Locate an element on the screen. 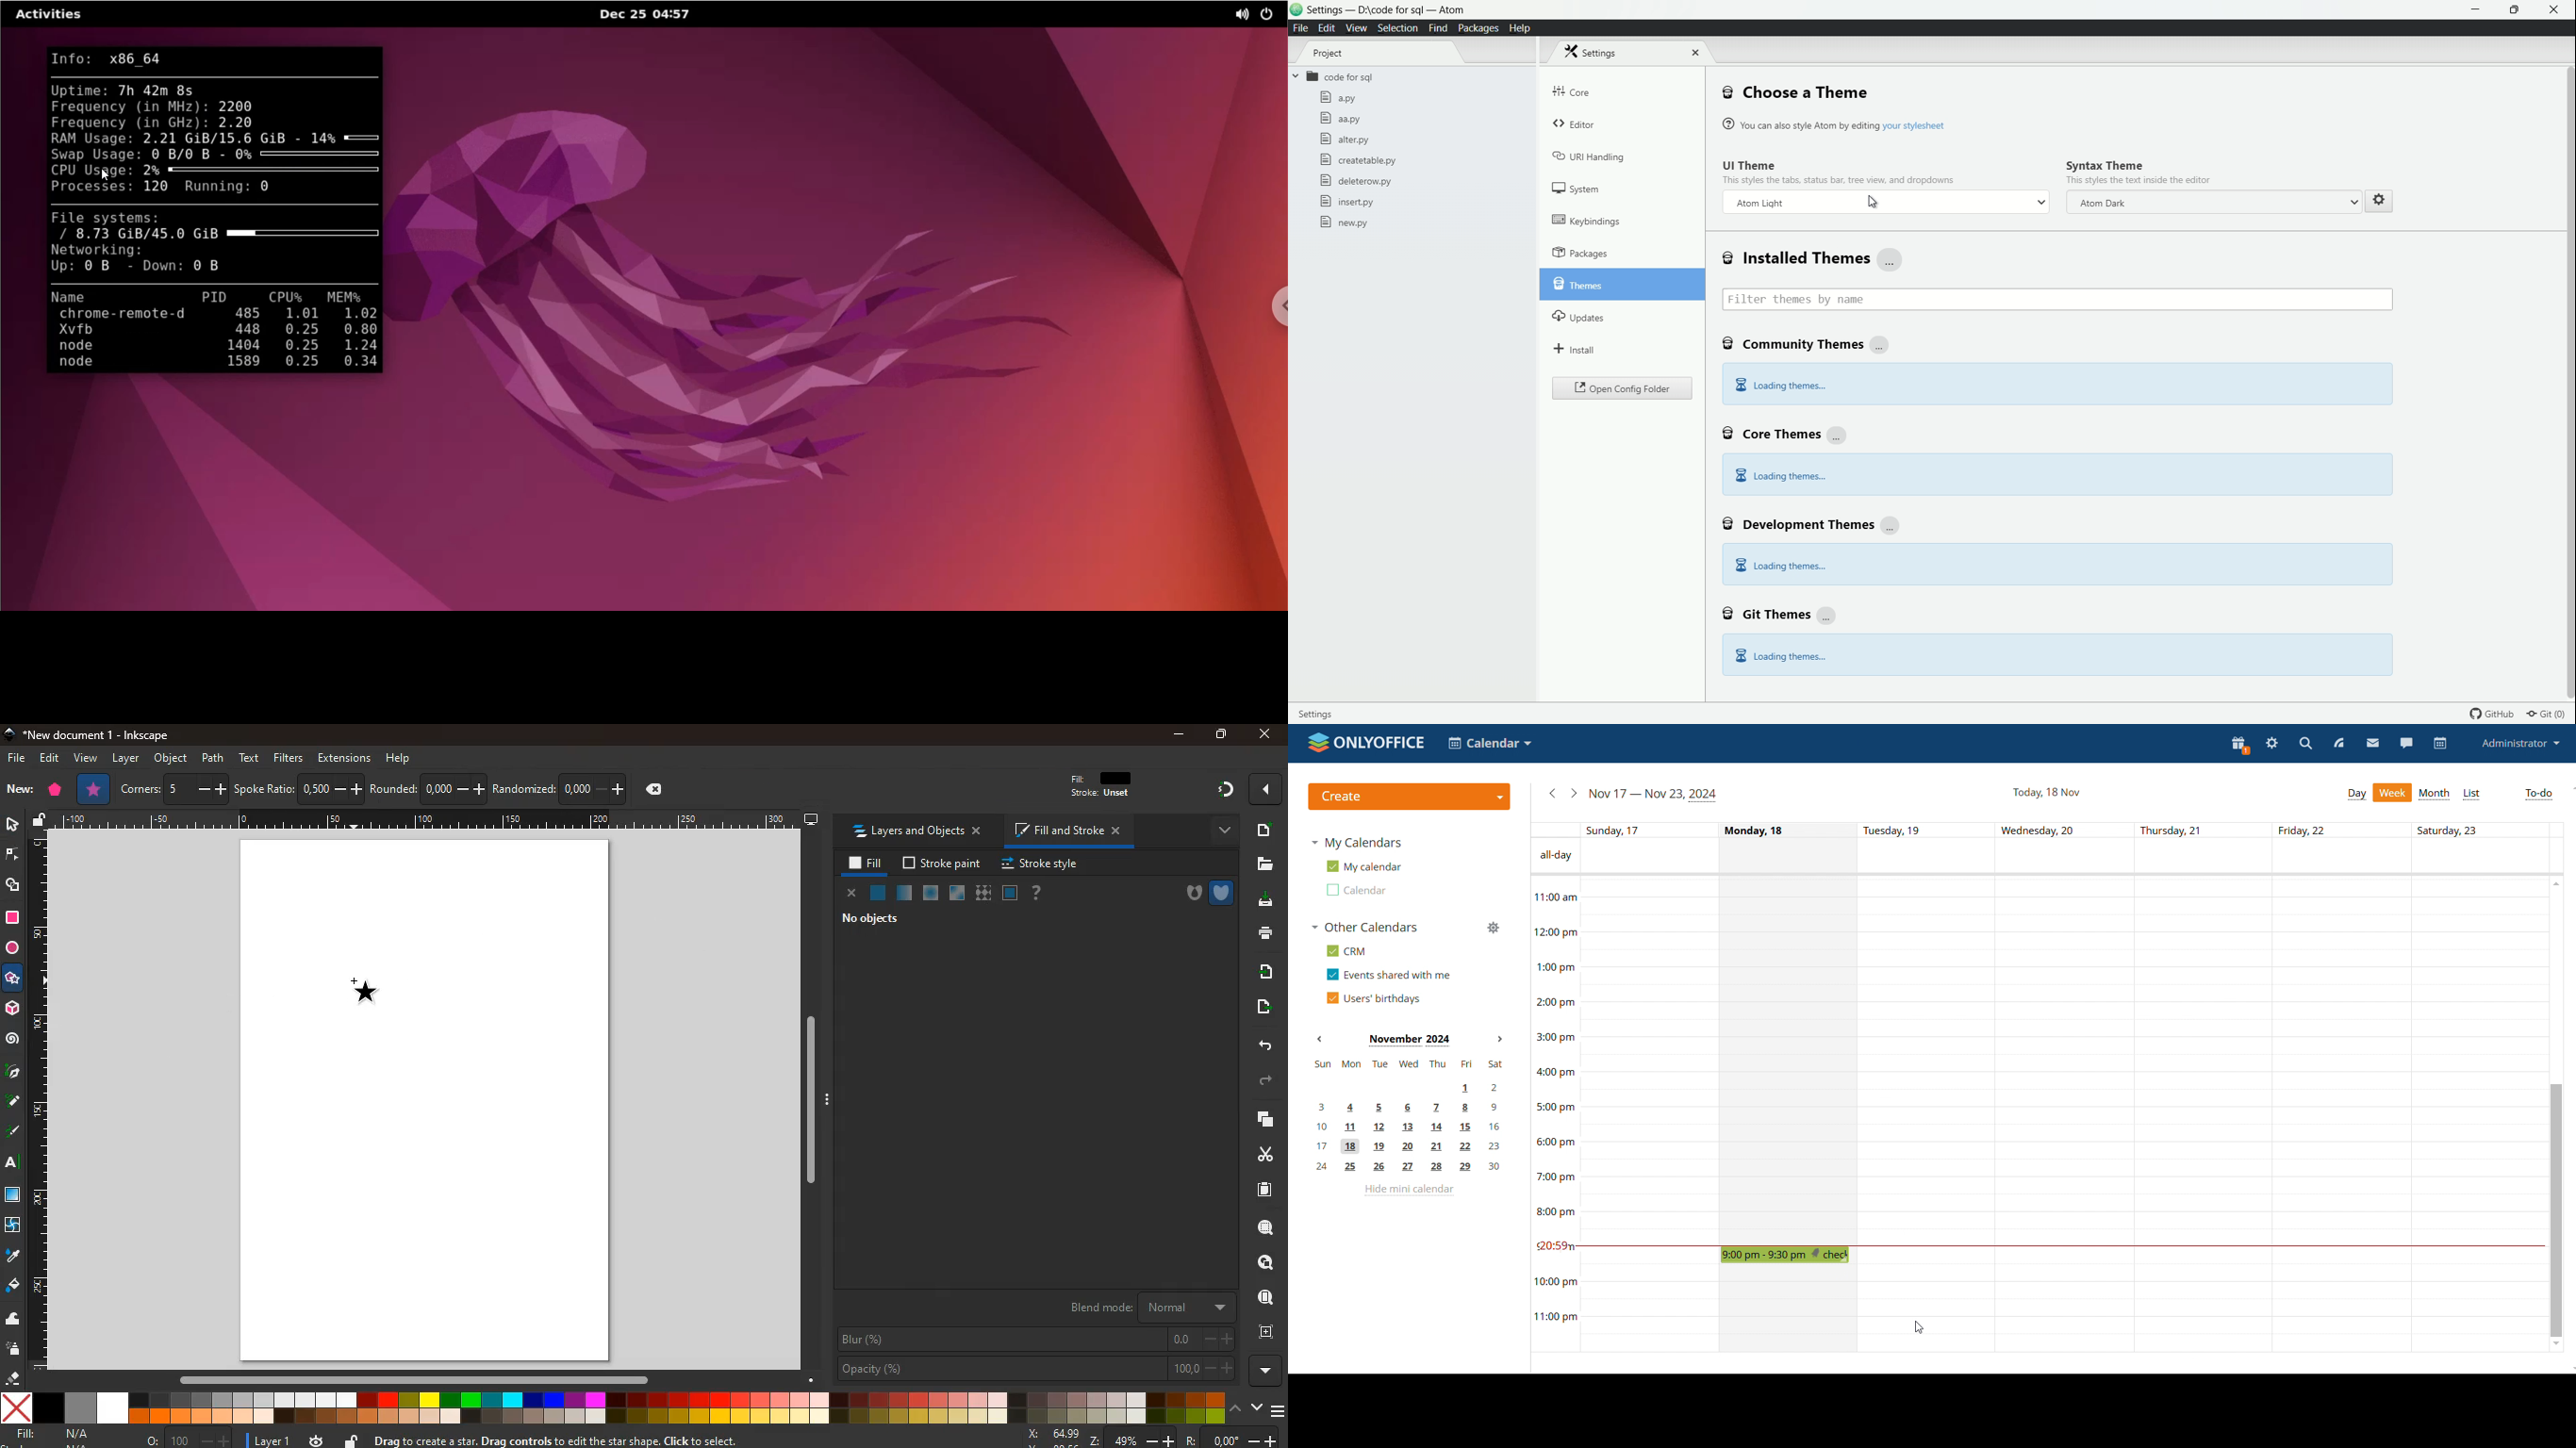 The height and width of the screenshot is (1456, 2576). up is located at coordinates (1235, 1407).